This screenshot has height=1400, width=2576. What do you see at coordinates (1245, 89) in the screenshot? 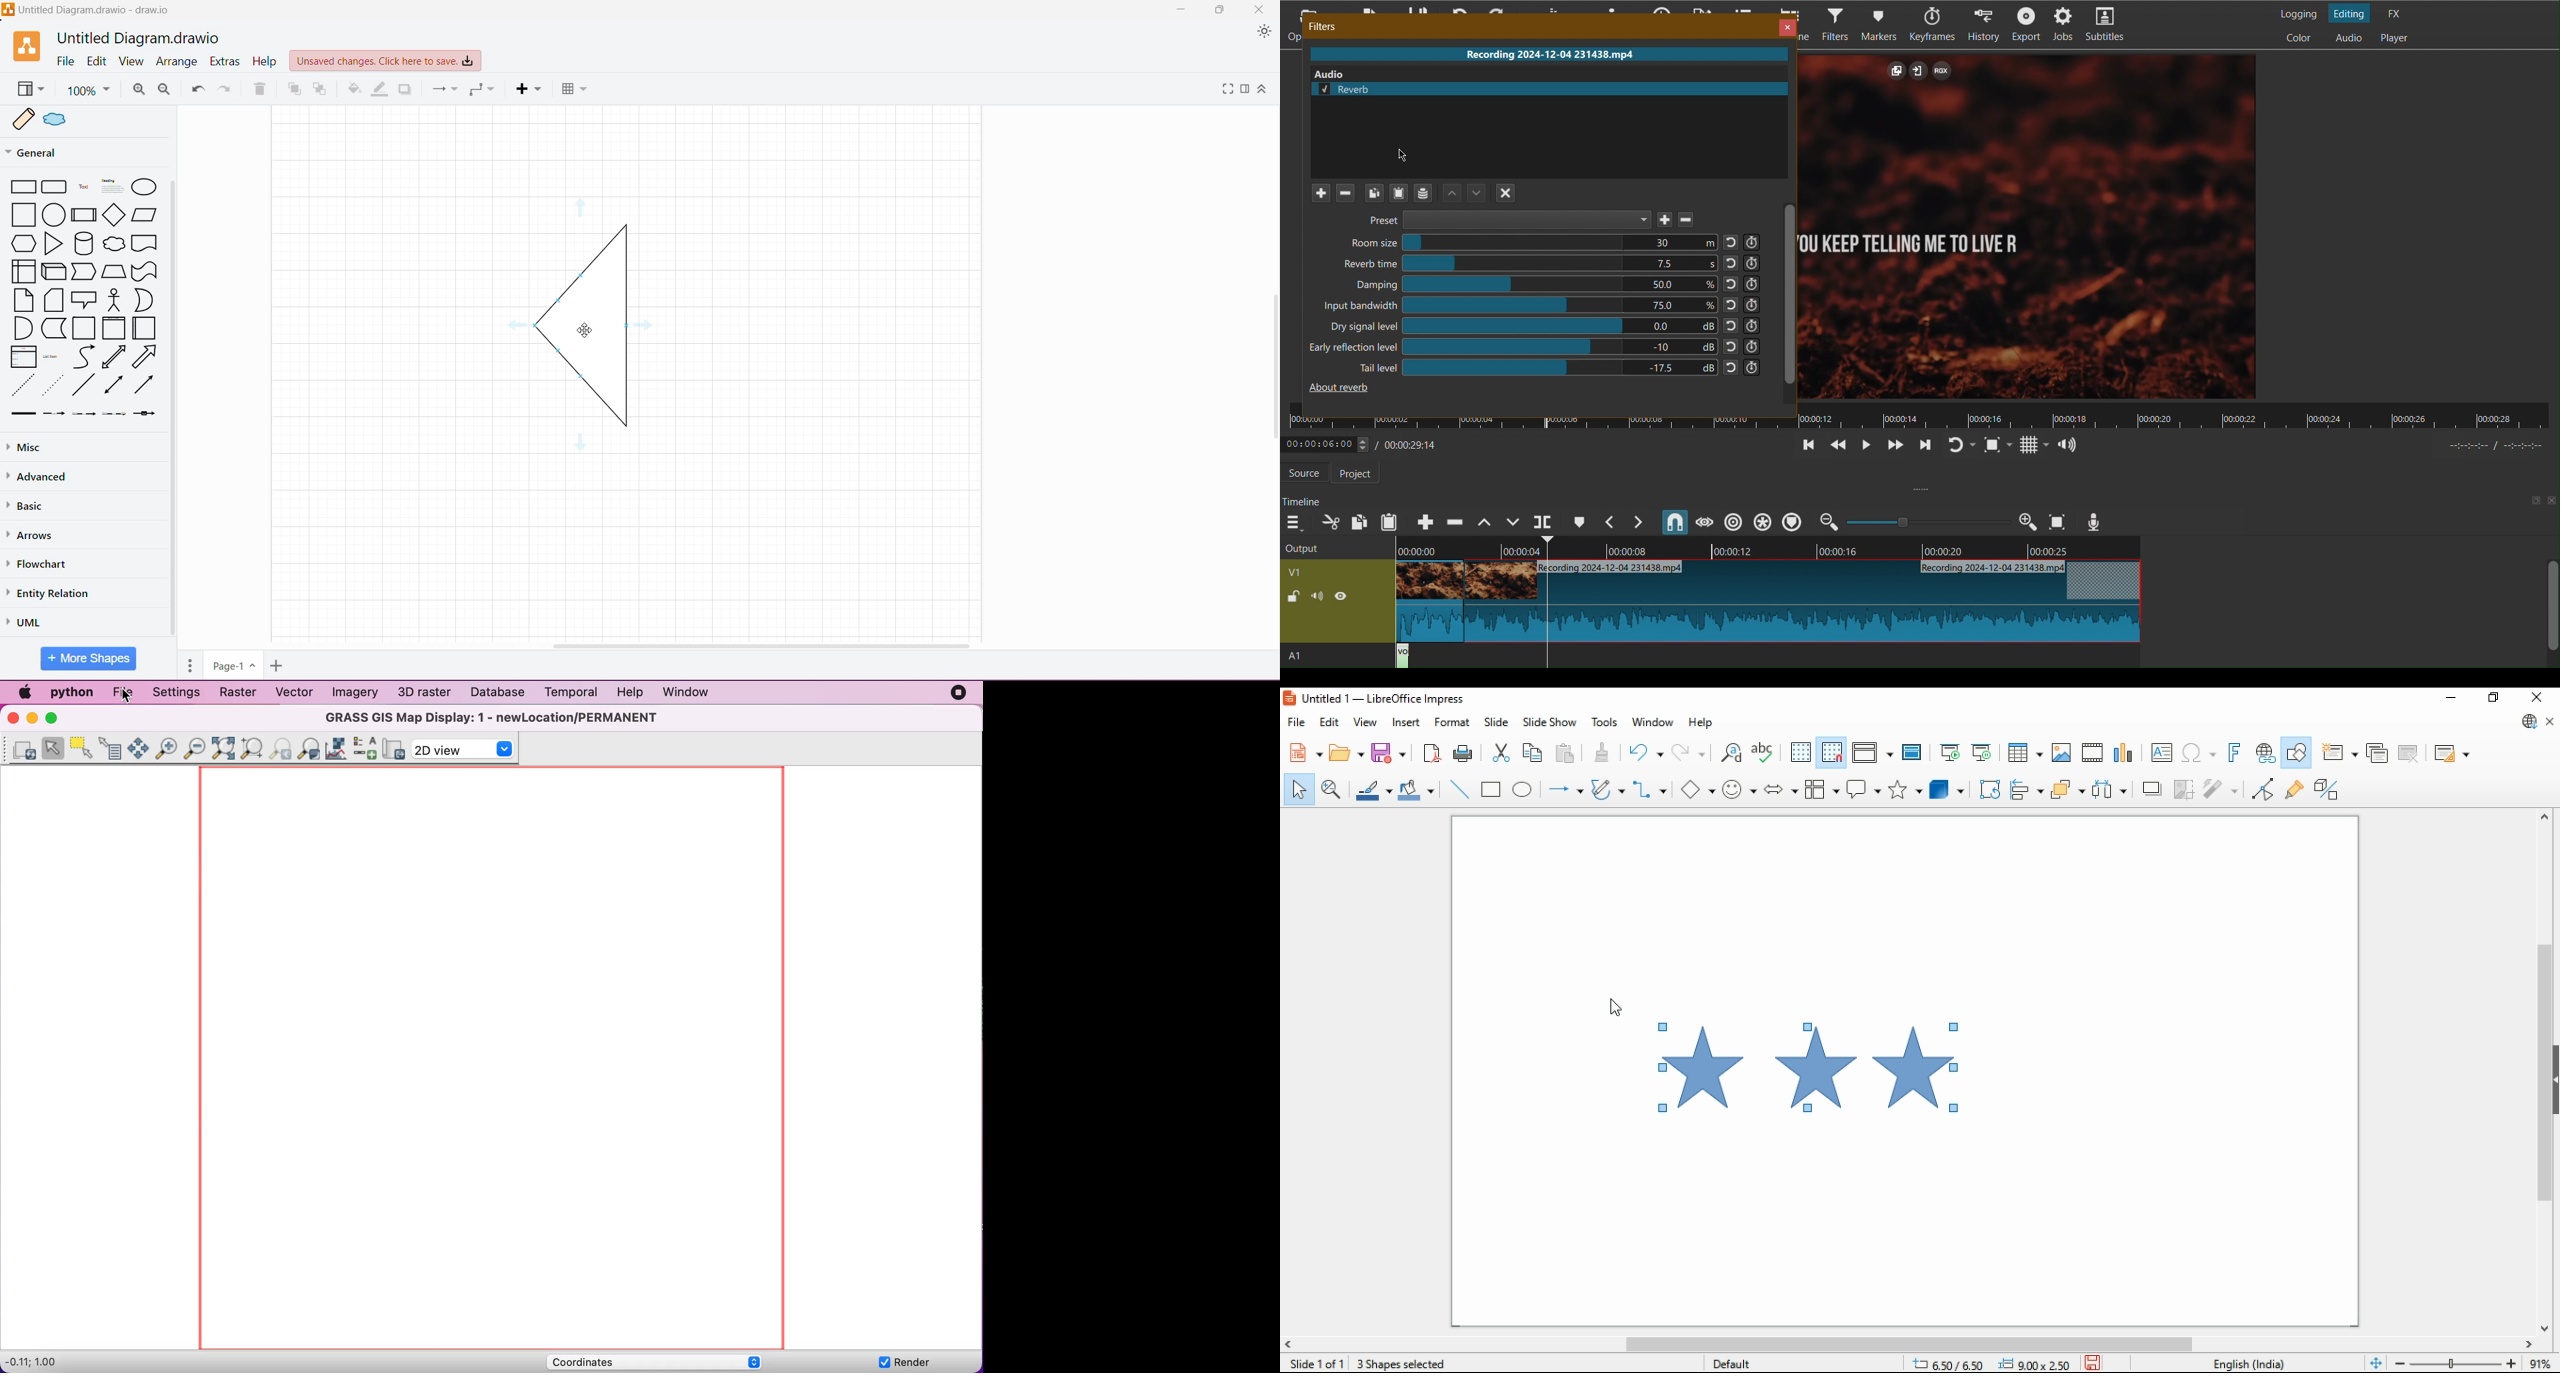
I see `Format` at bounding box center [1245, 89].